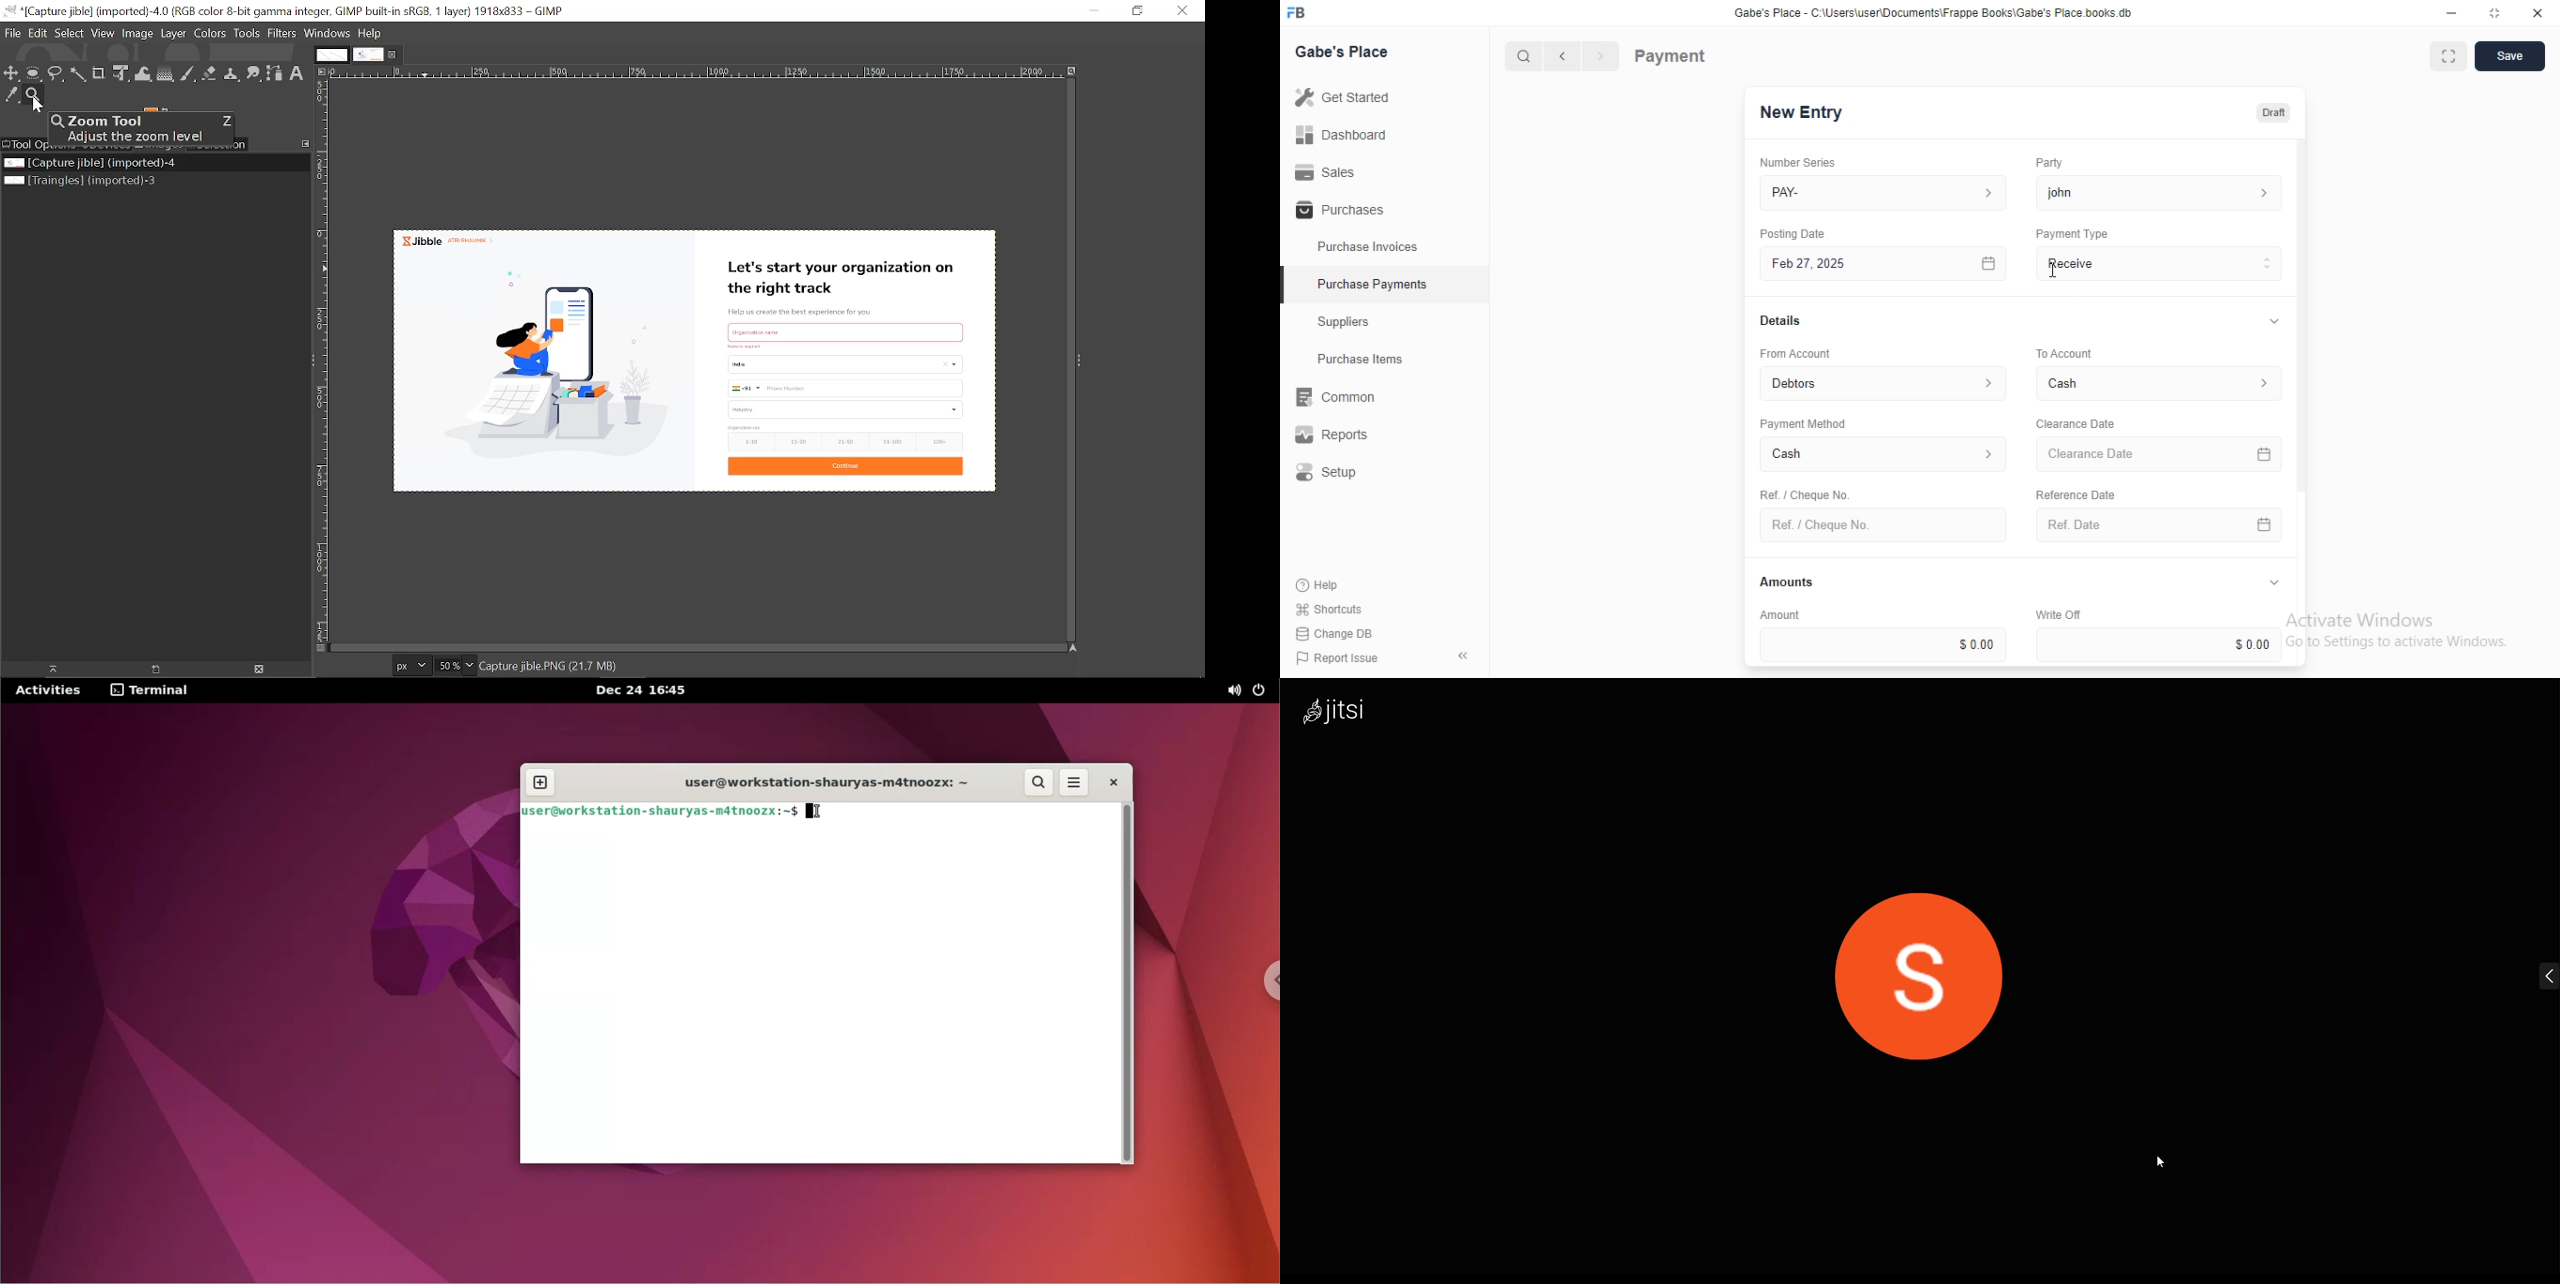 This screenshot has height=1288, width=2576. Describe the element at coordinates (2159, 192) in the screenshot. I see `john` at that location.